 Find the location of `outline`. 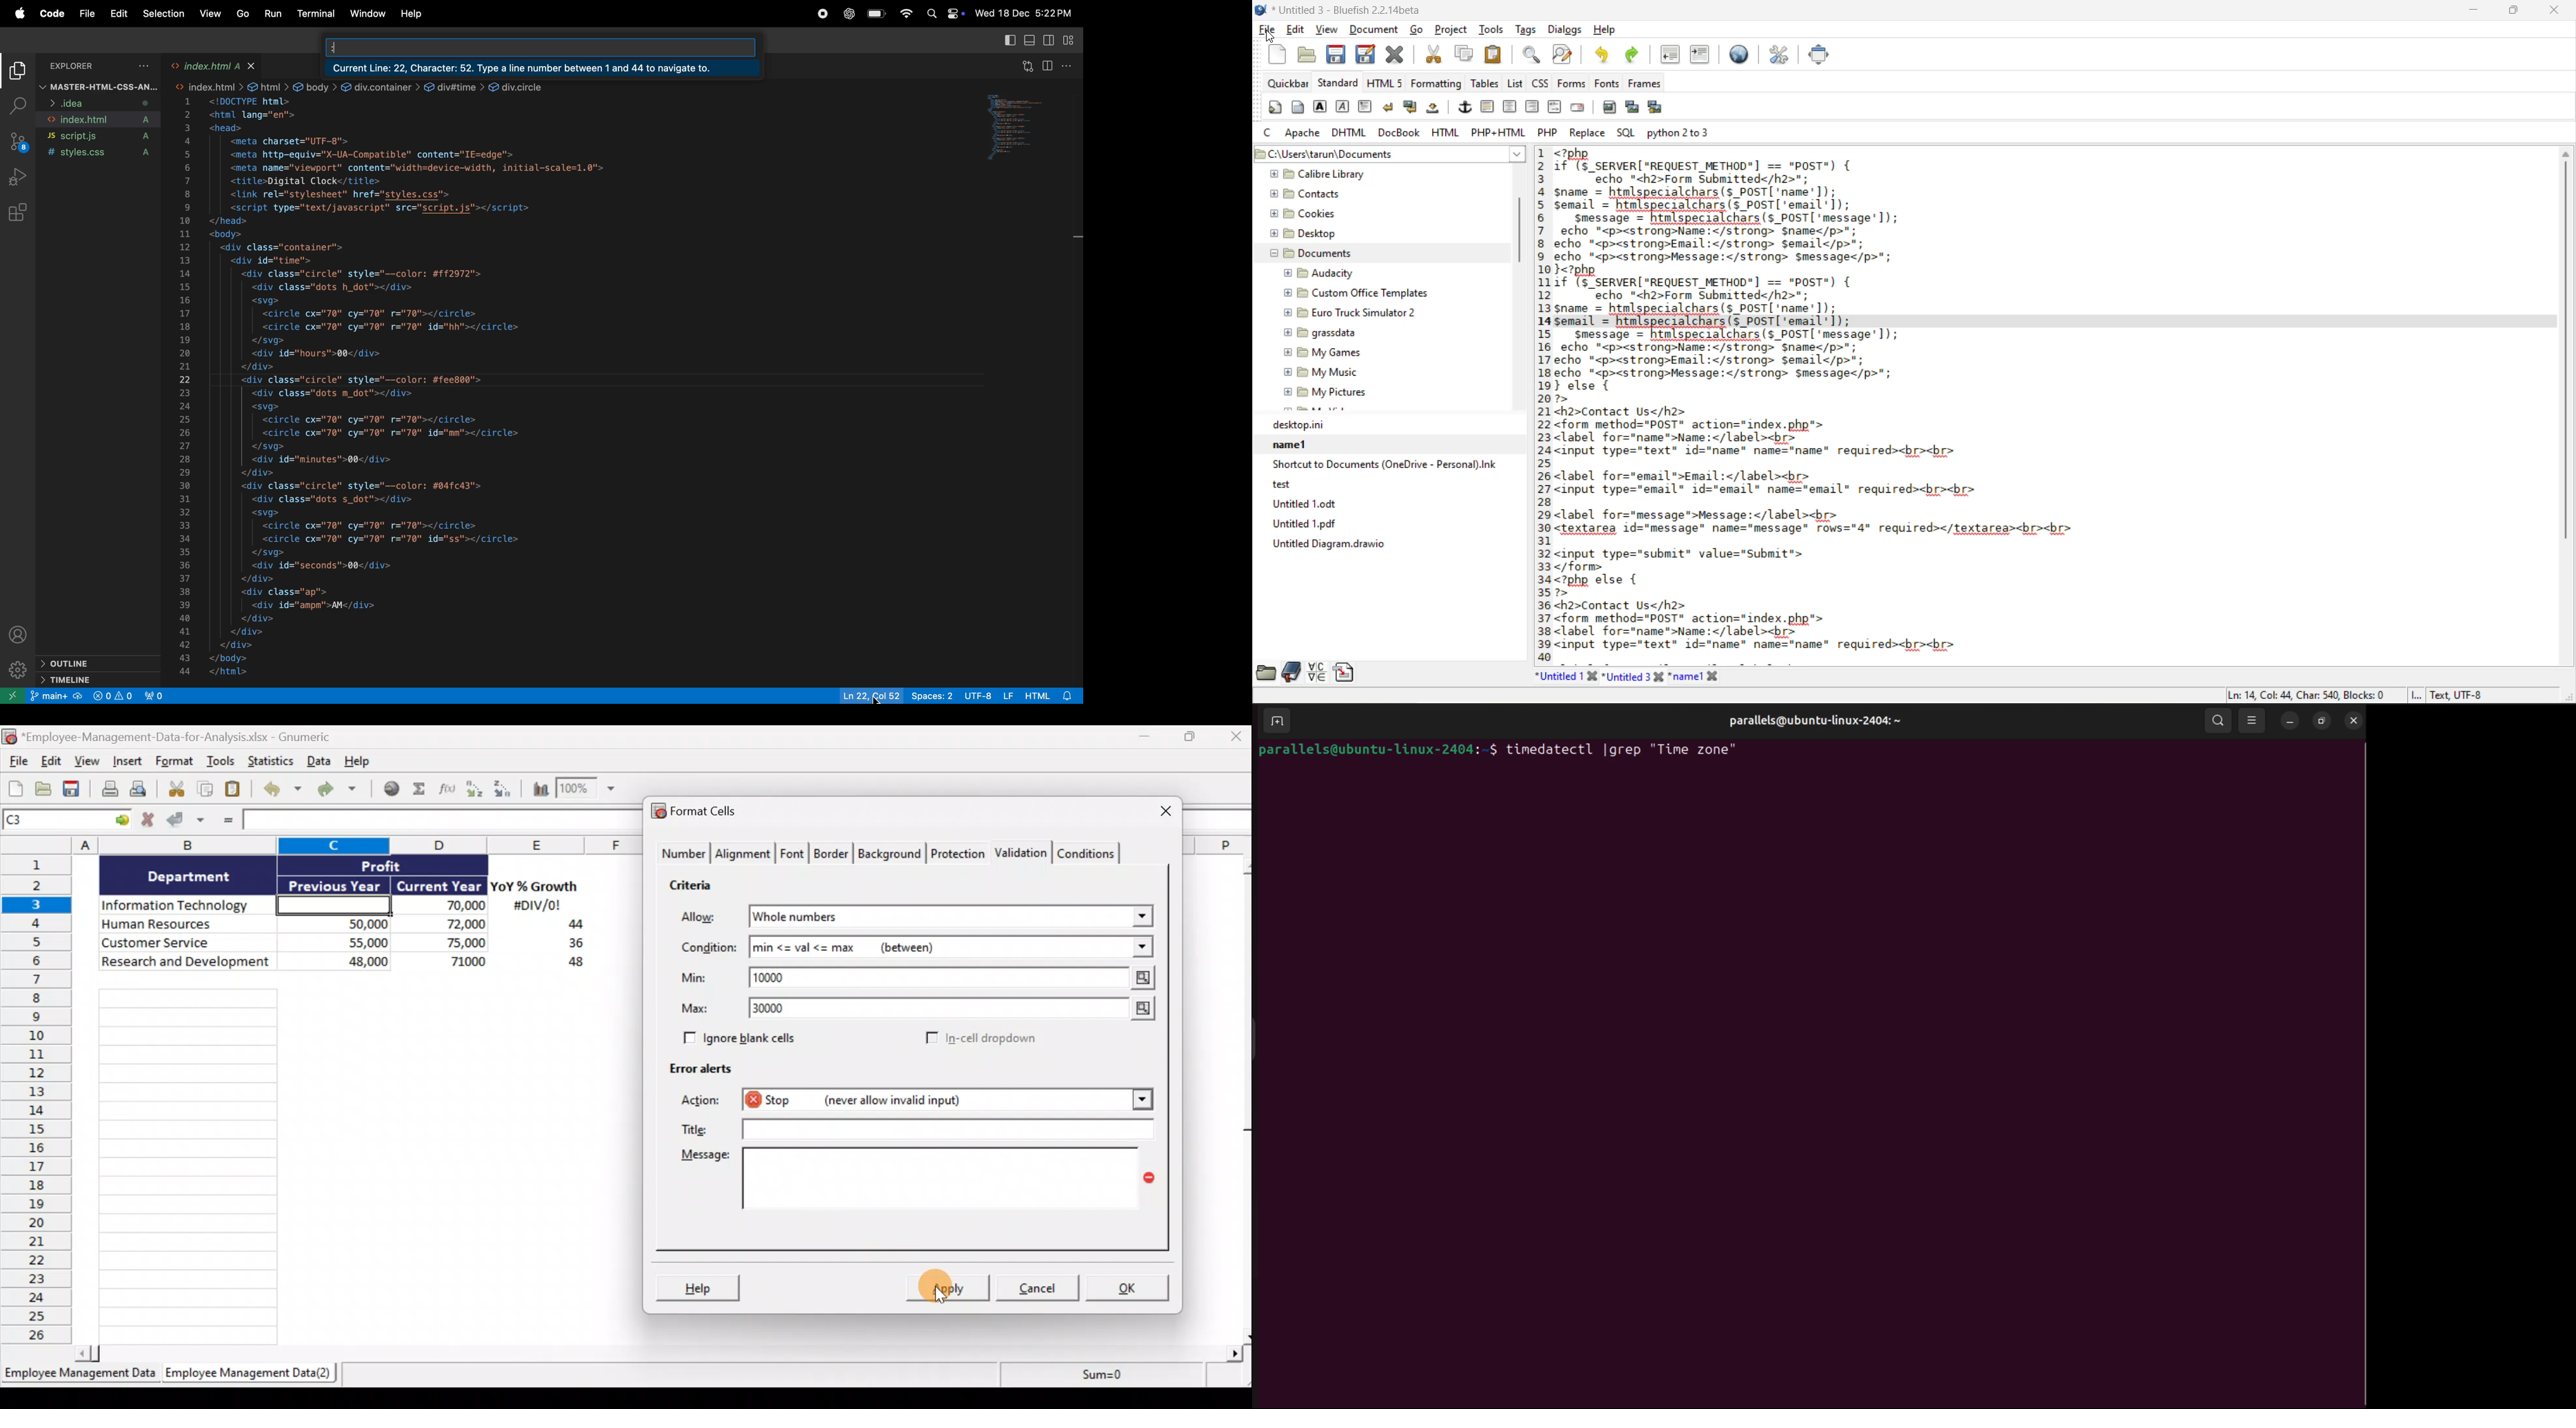

outline is located at coordinates (100, 664).